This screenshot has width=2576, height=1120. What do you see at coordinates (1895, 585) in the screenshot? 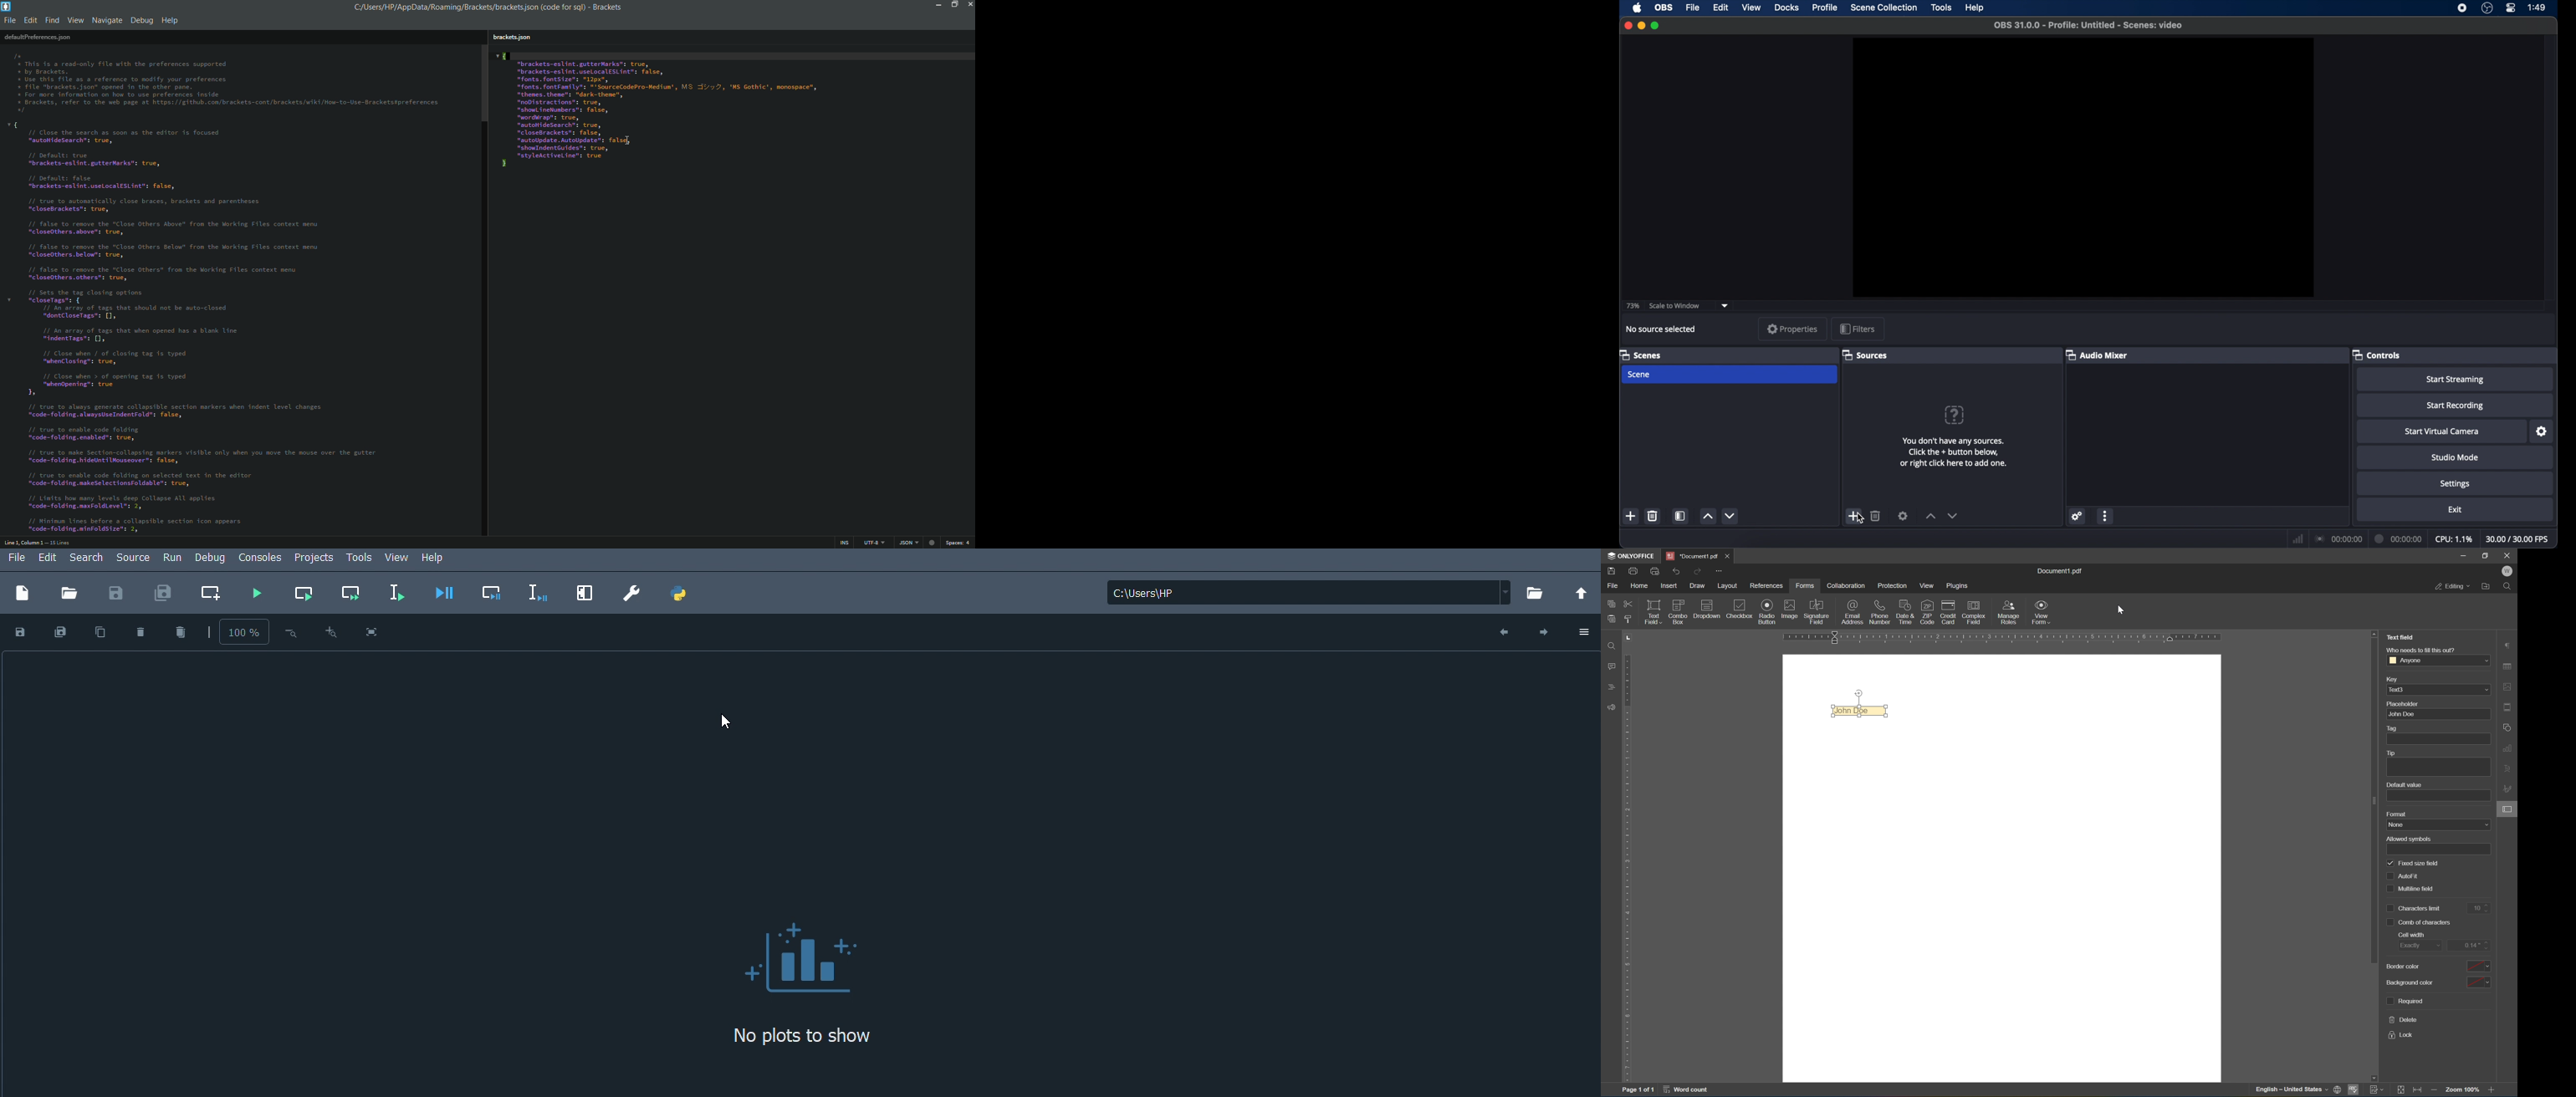
I see `protection` at bounding box center [1895, 585].